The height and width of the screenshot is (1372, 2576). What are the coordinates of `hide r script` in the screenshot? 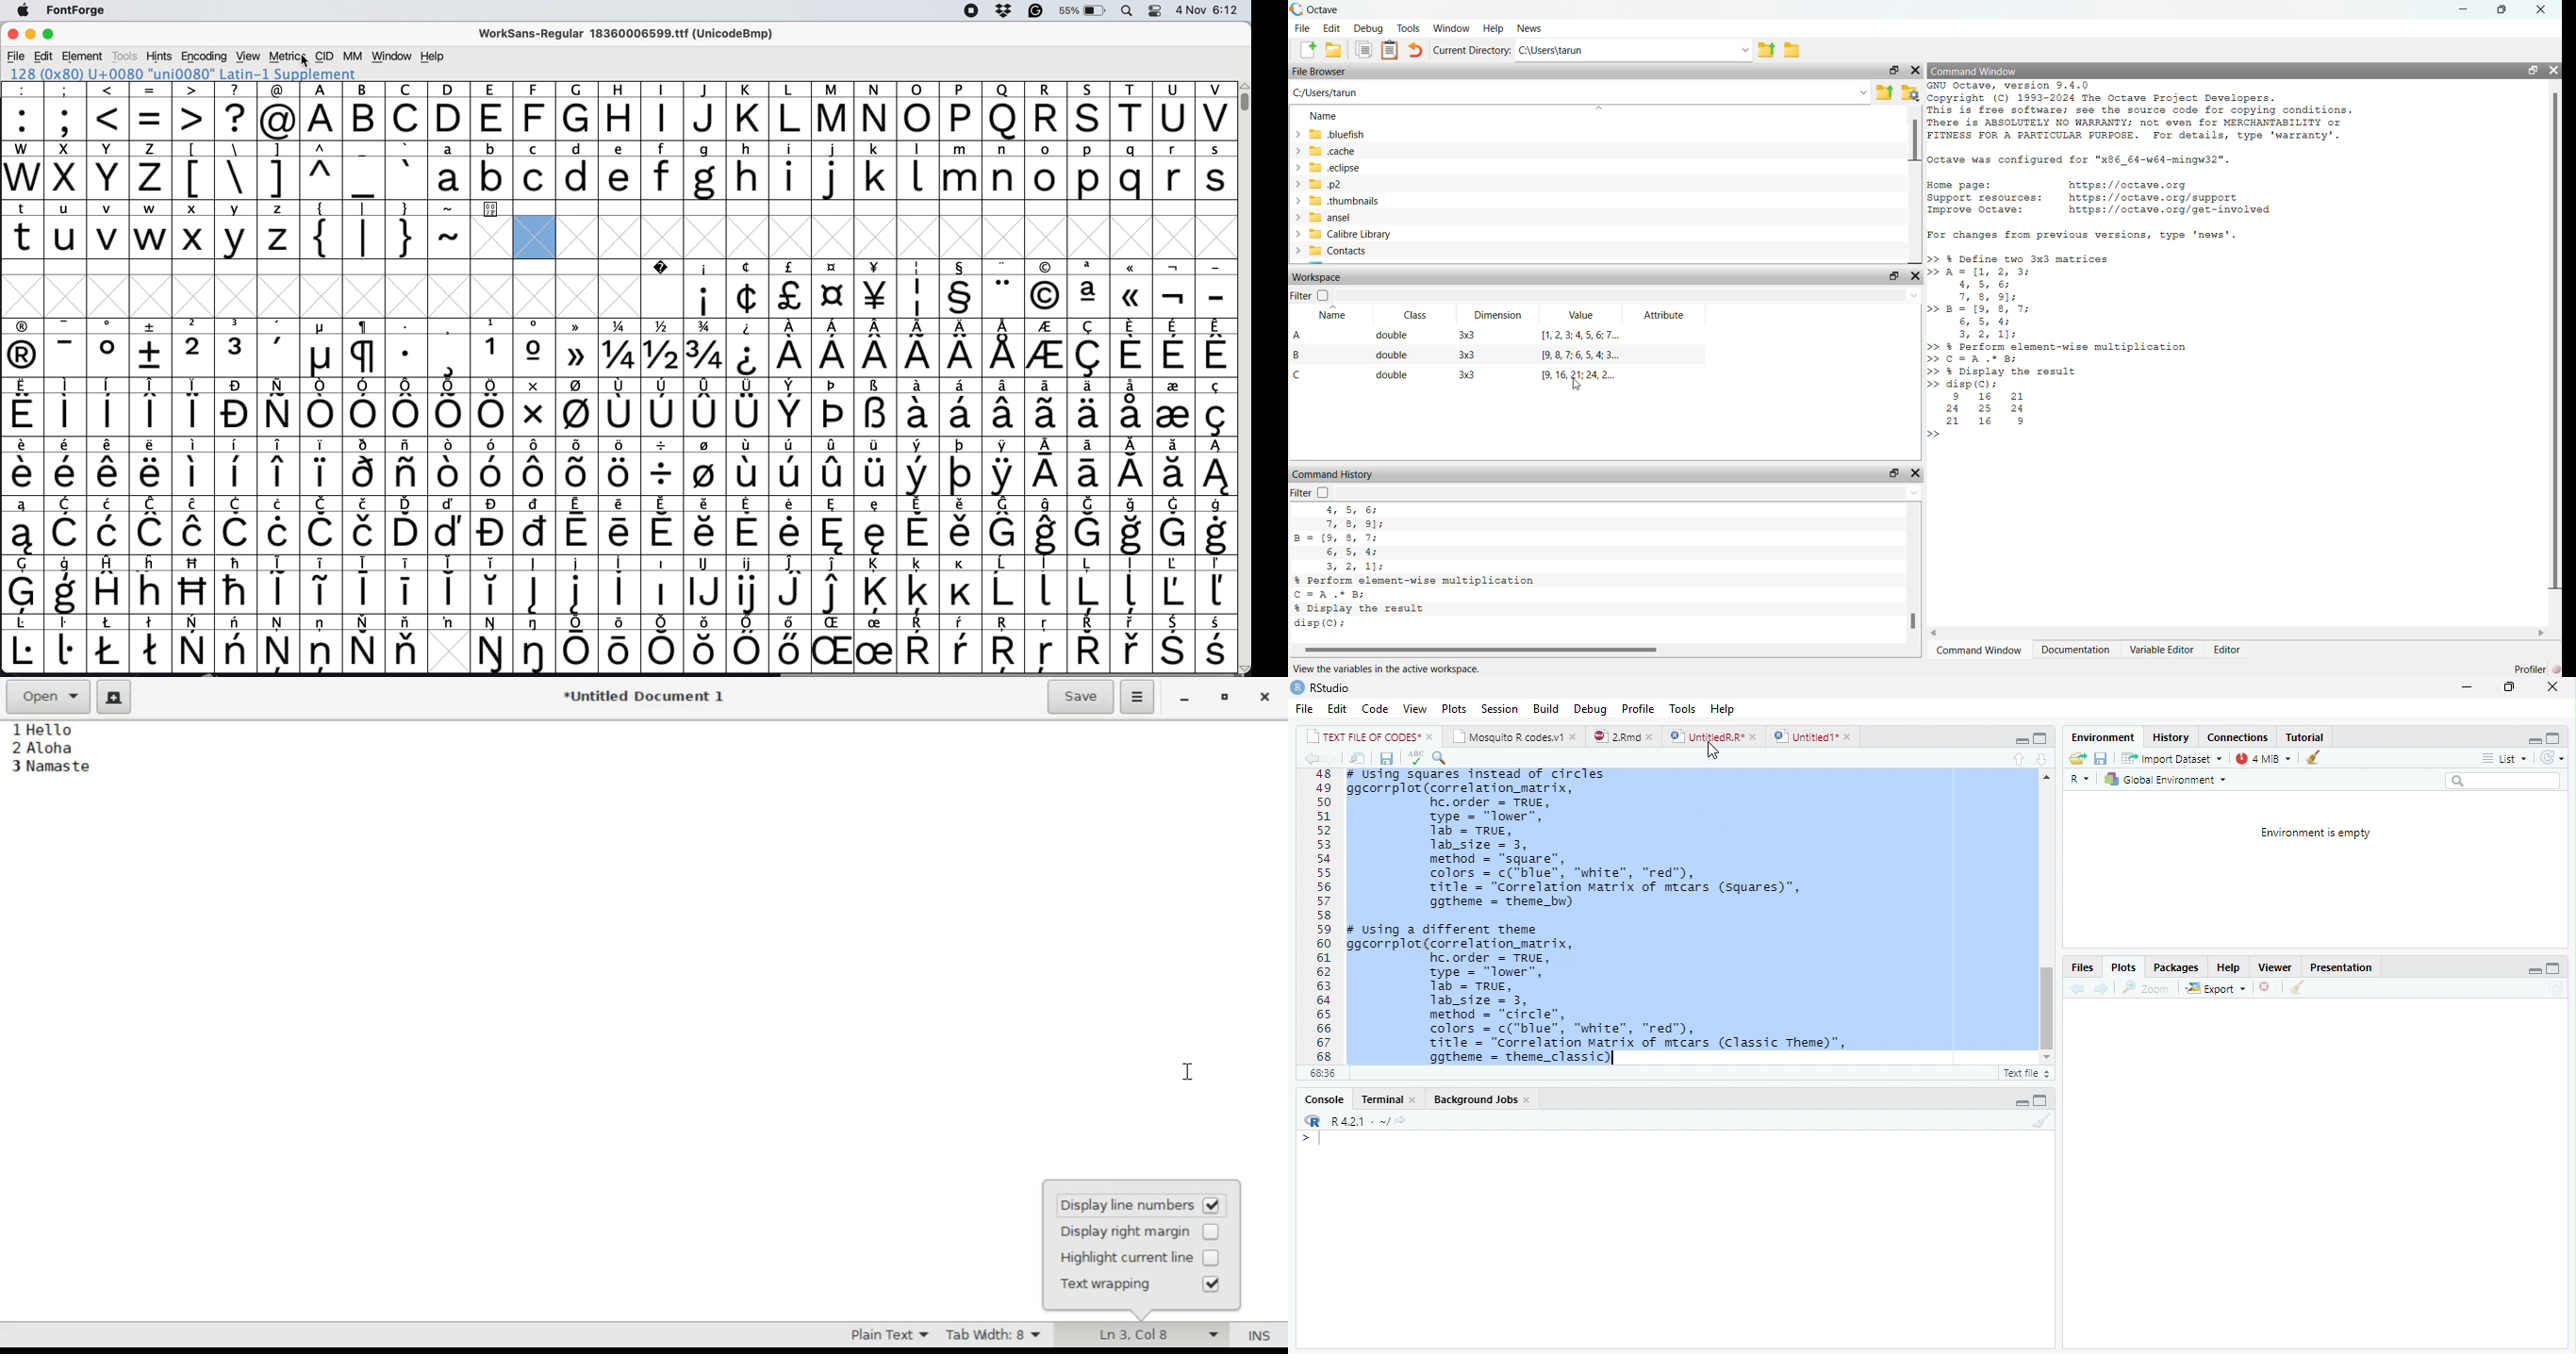 It's located at (2534, 739).